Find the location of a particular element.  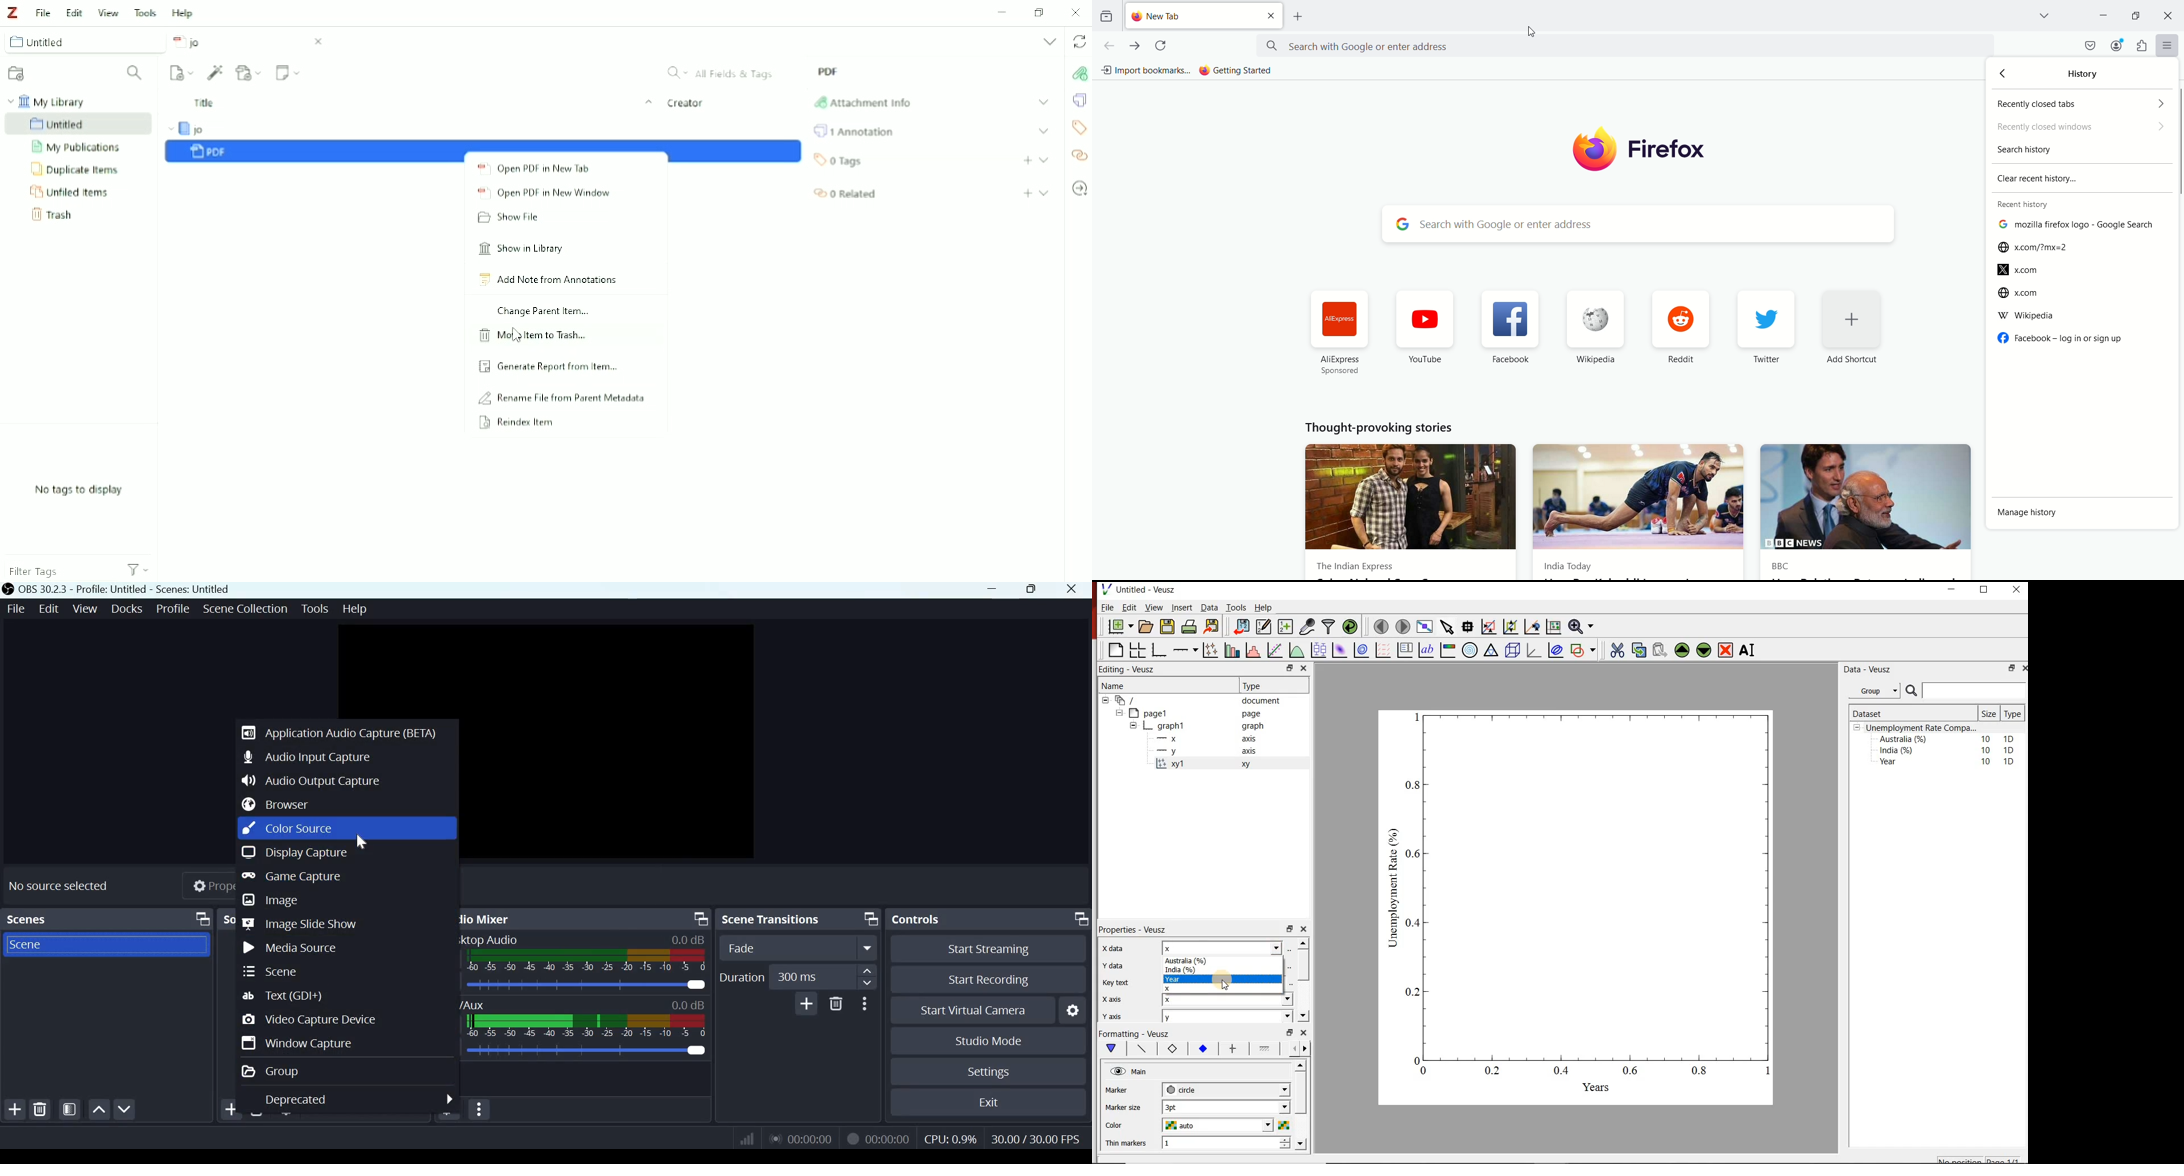

Related is located at coordinates (844, 194).